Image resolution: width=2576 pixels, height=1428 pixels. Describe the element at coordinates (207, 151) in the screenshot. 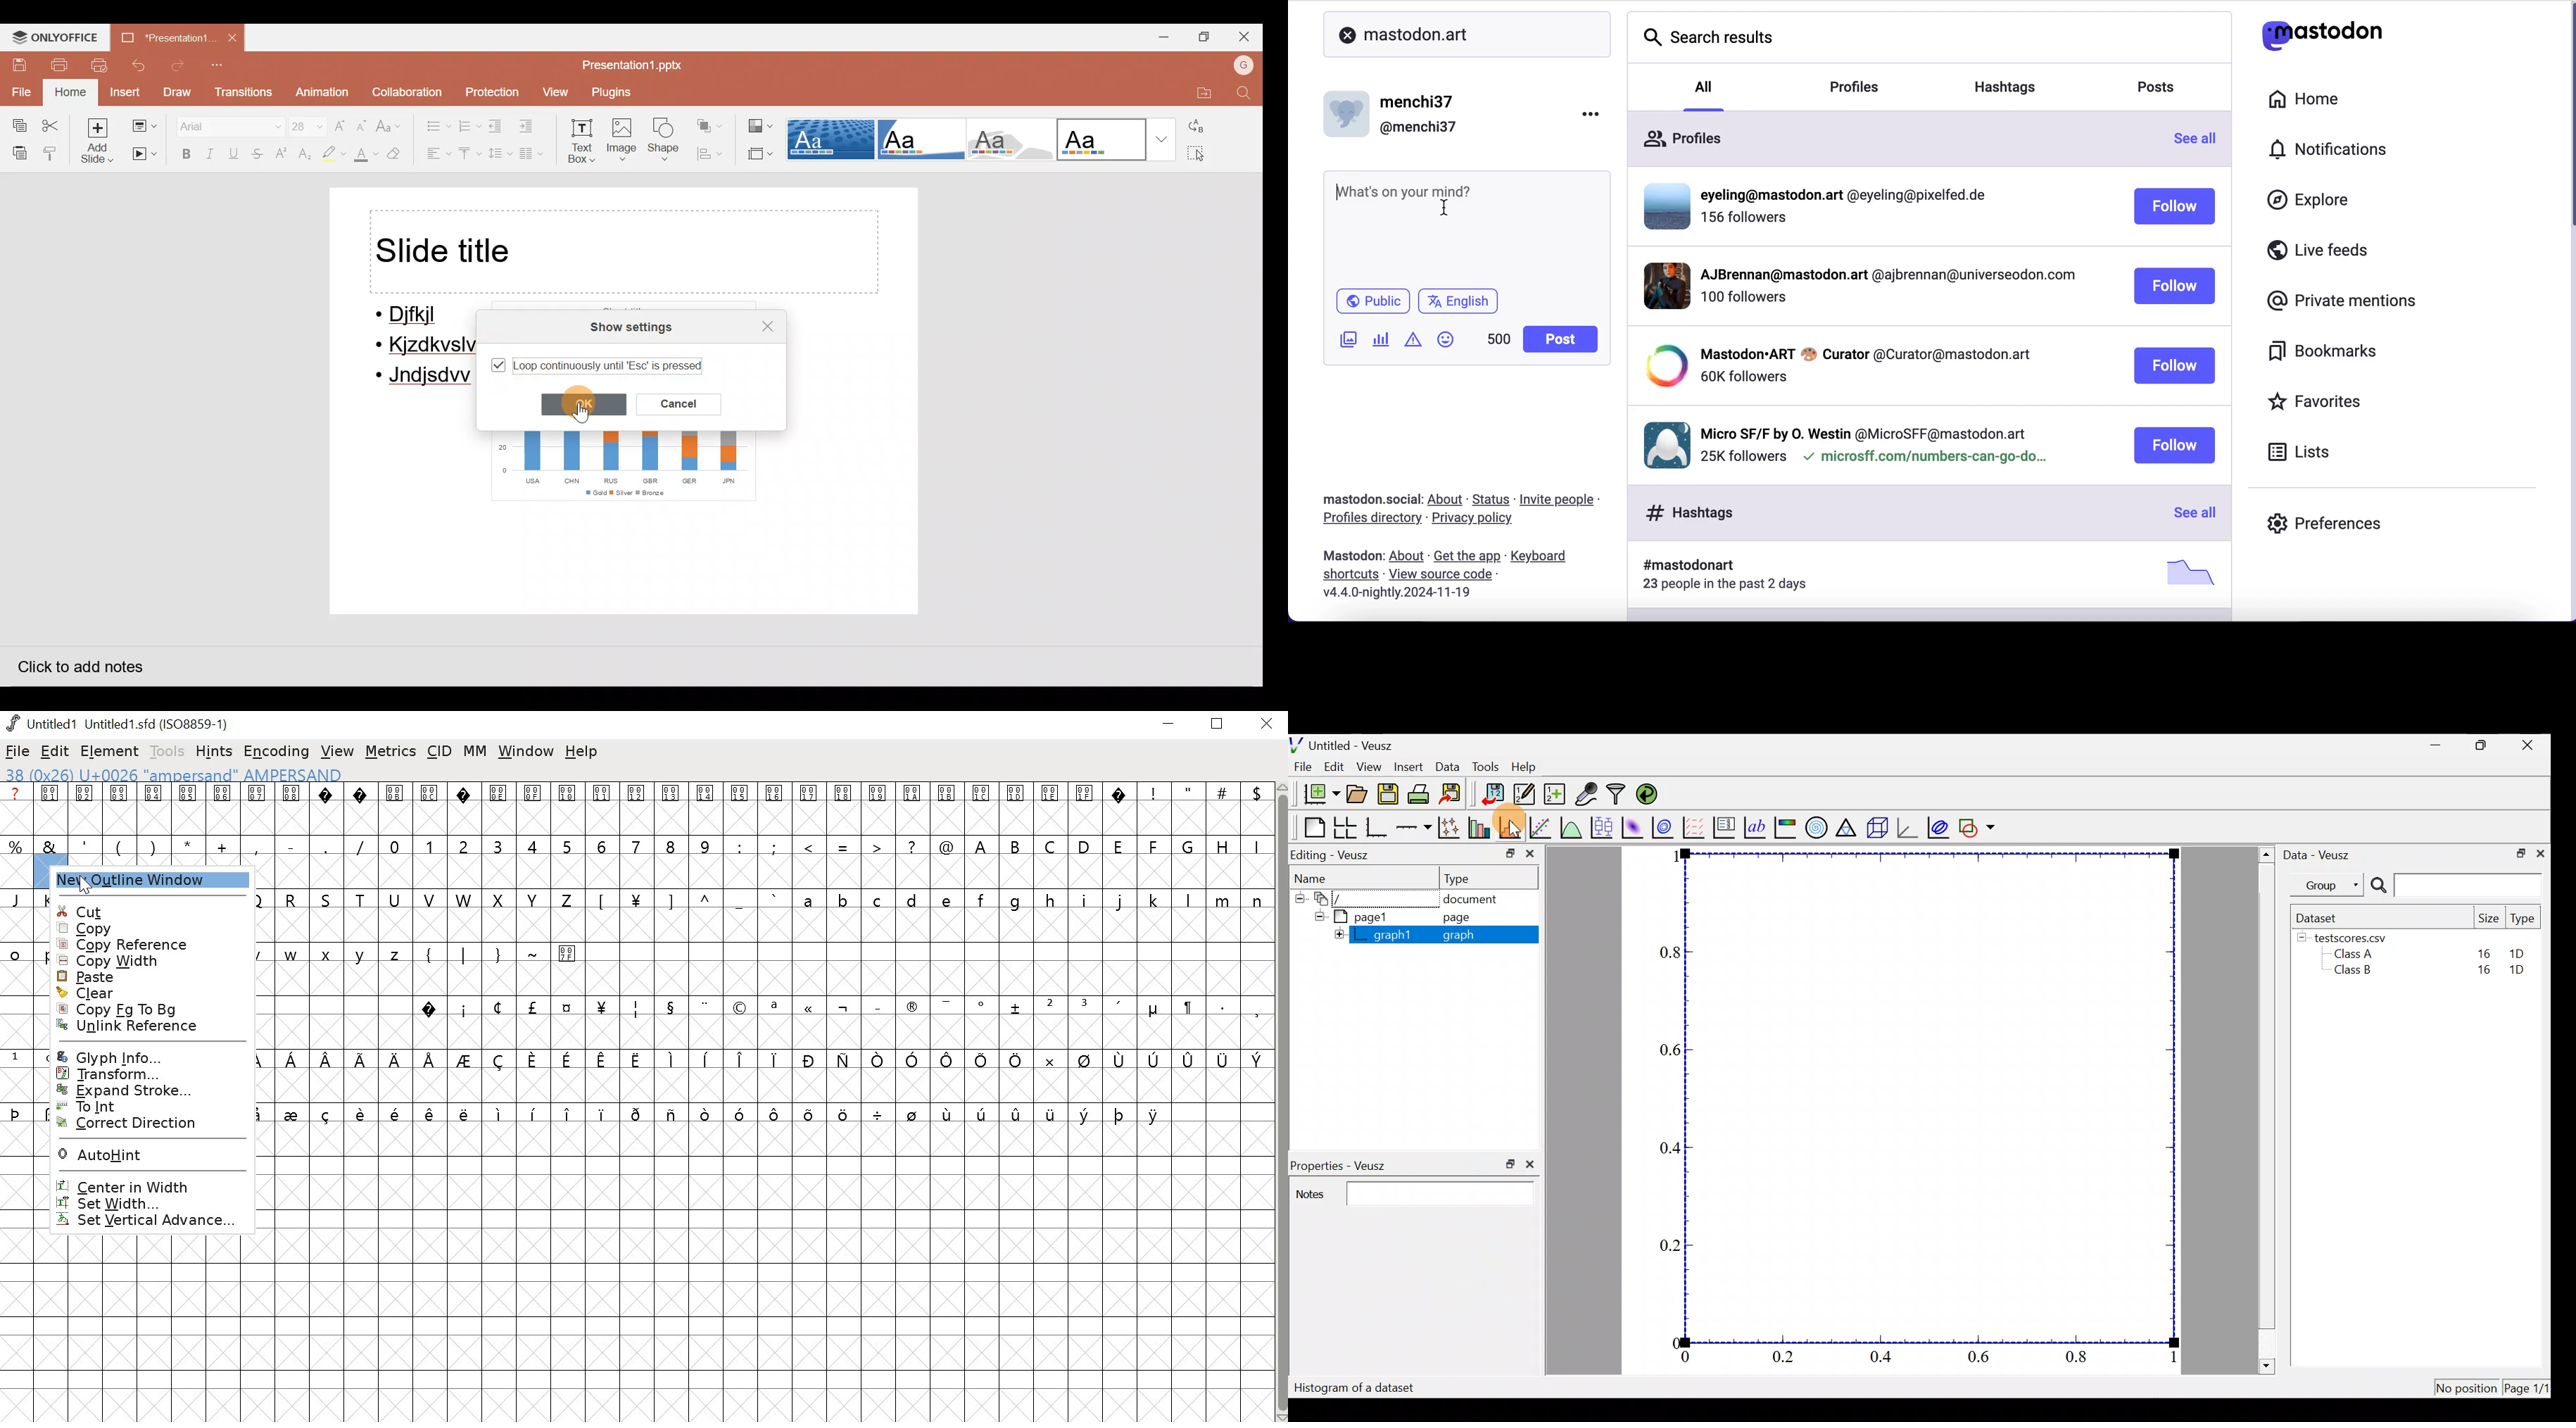

I see `Italics` at that location.